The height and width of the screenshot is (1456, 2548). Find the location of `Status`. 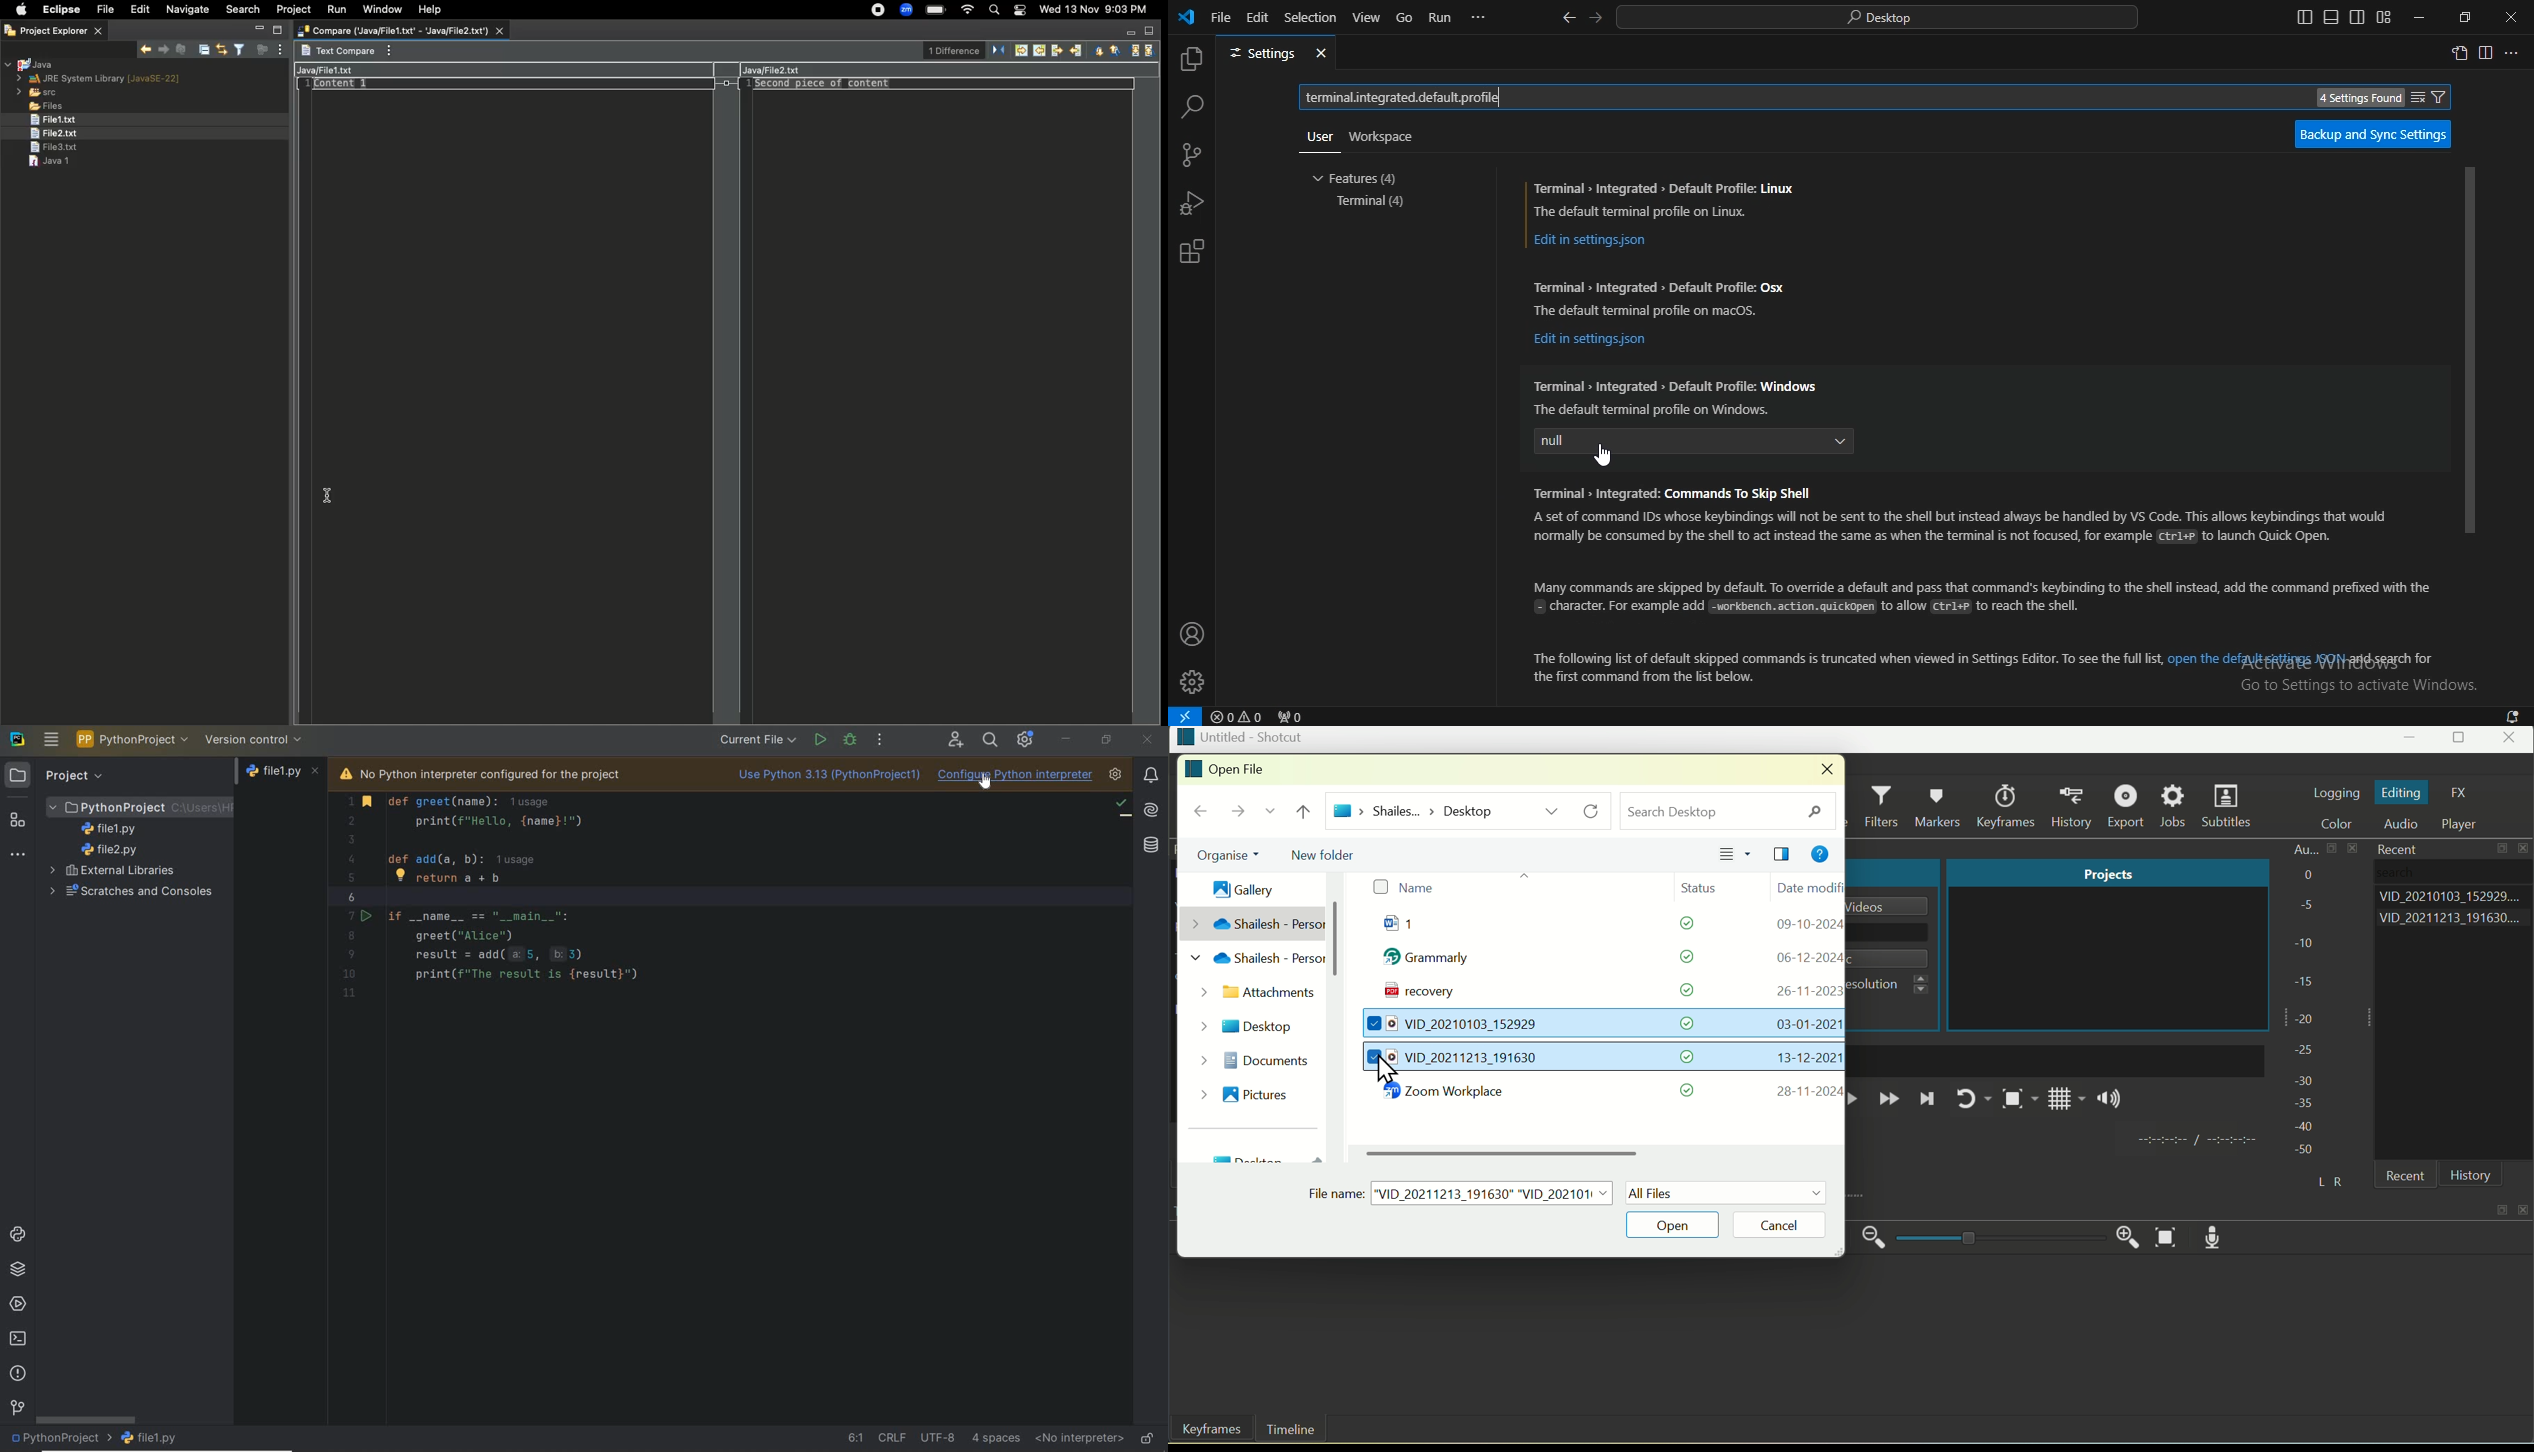

Status is located at coordinates (1707, 886).